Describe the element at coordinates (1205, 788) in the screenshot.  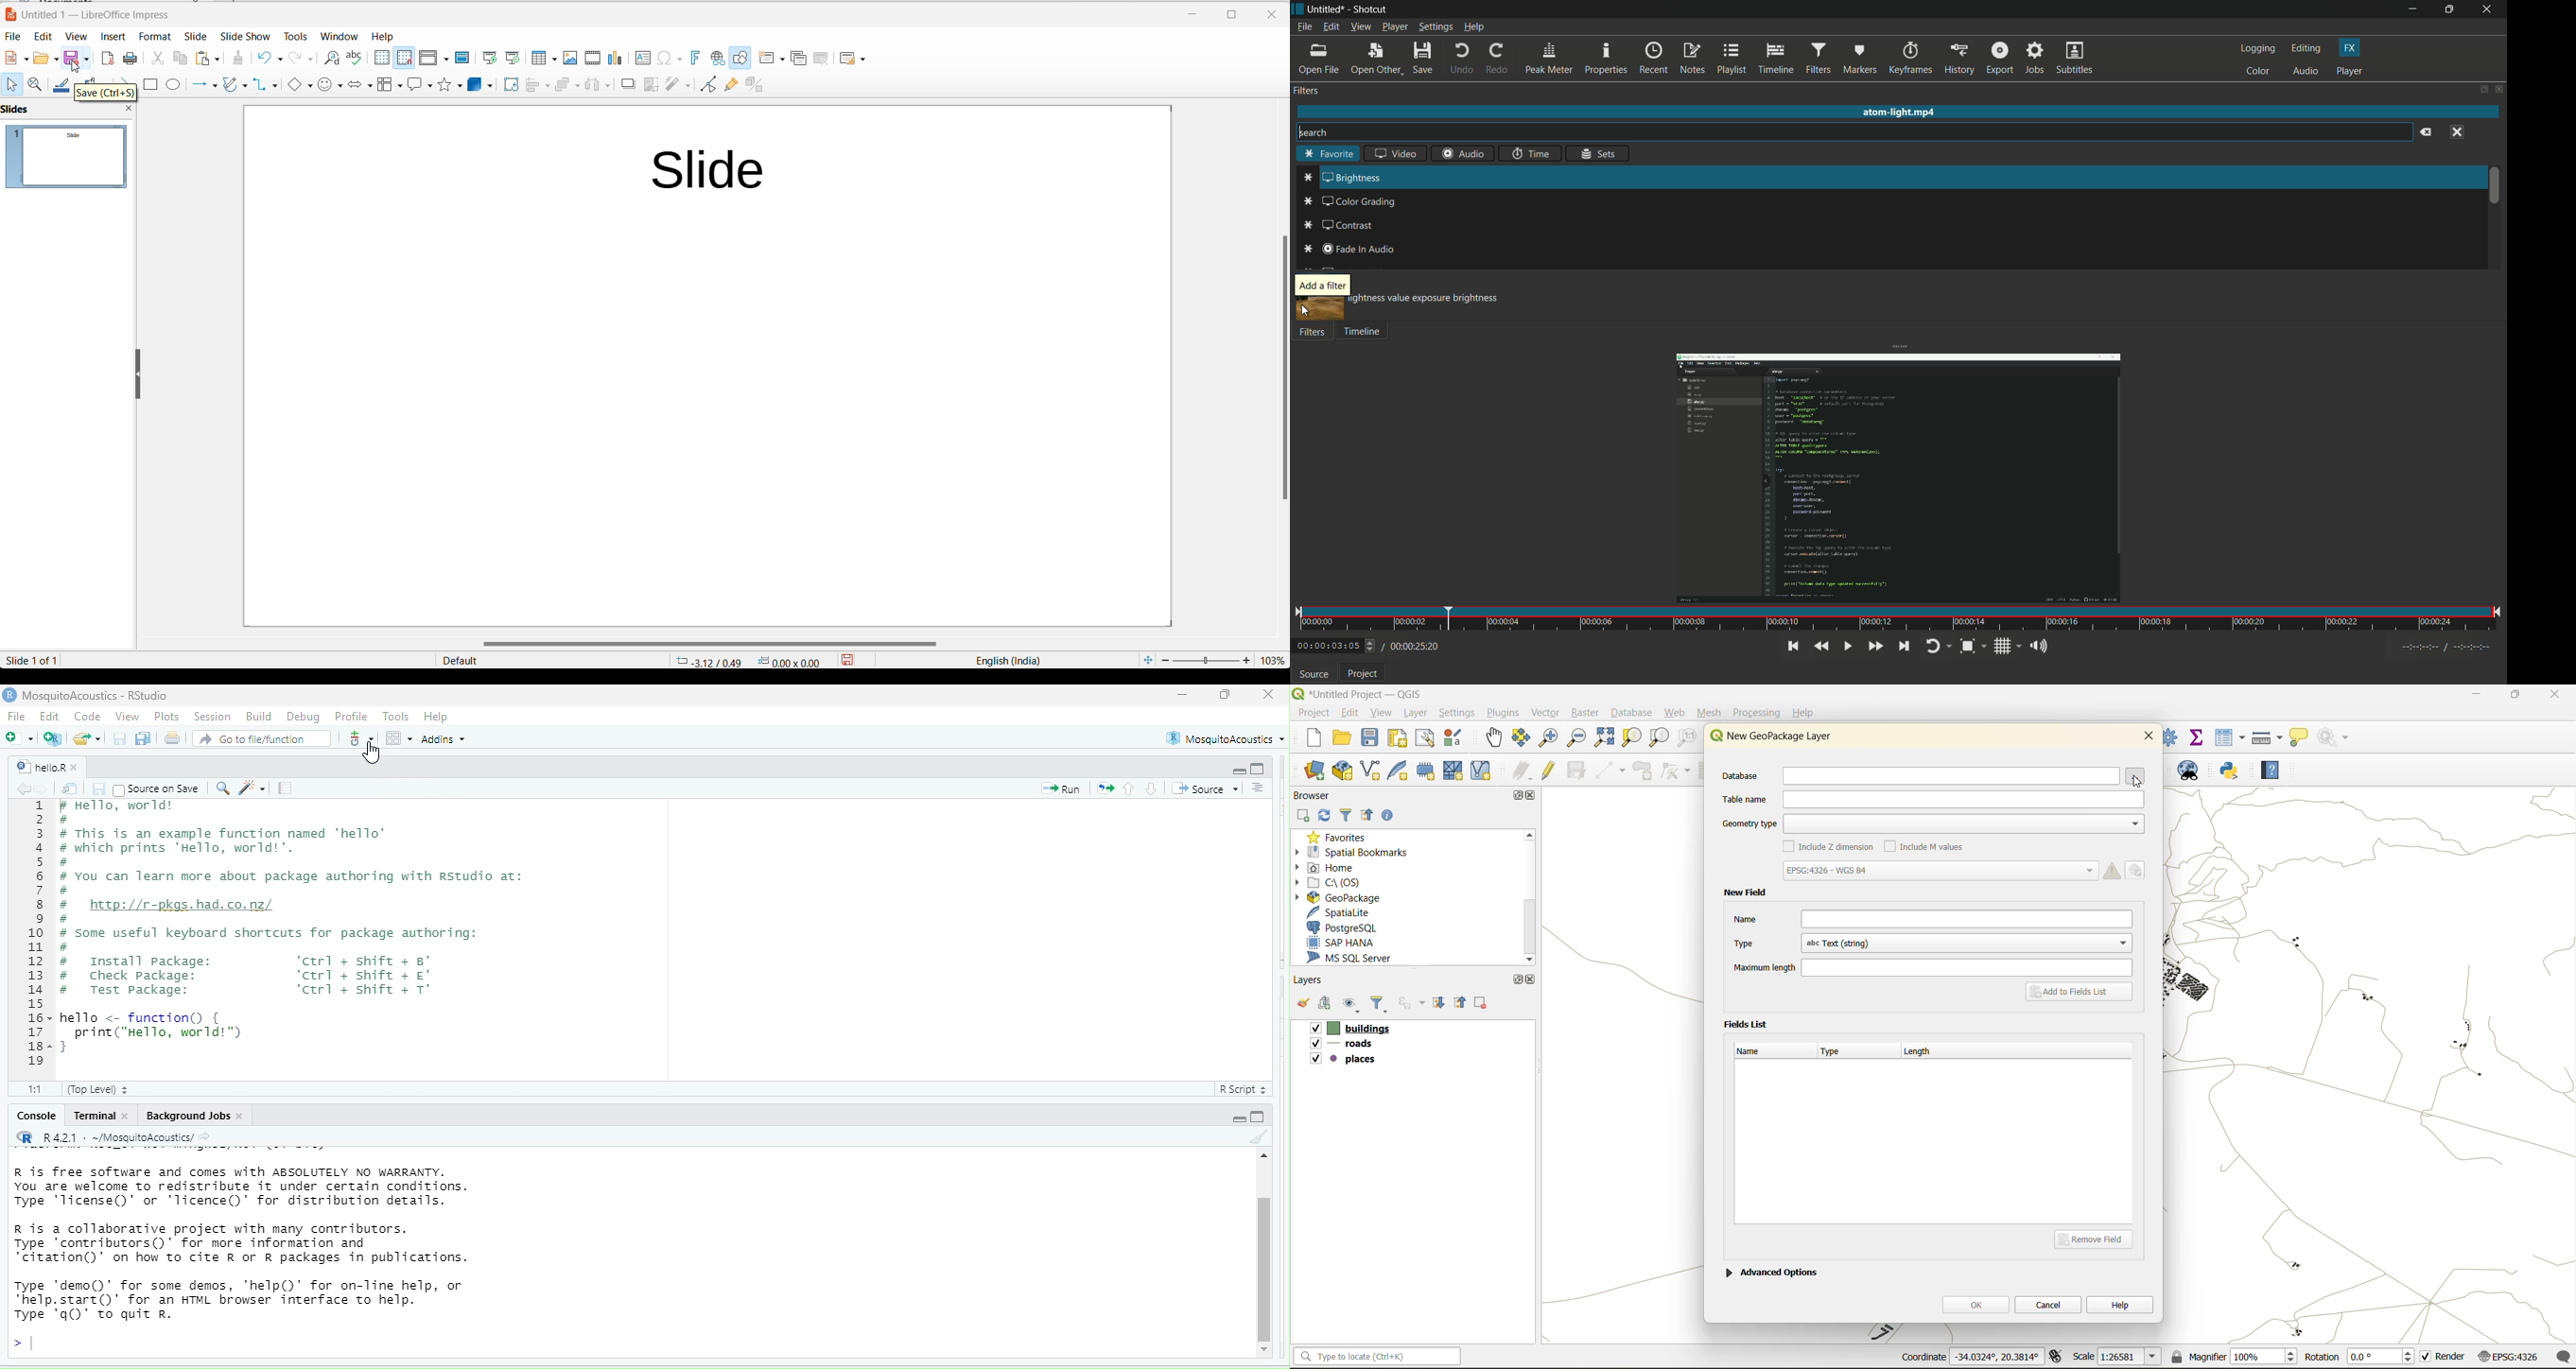
I see `source` at that location.